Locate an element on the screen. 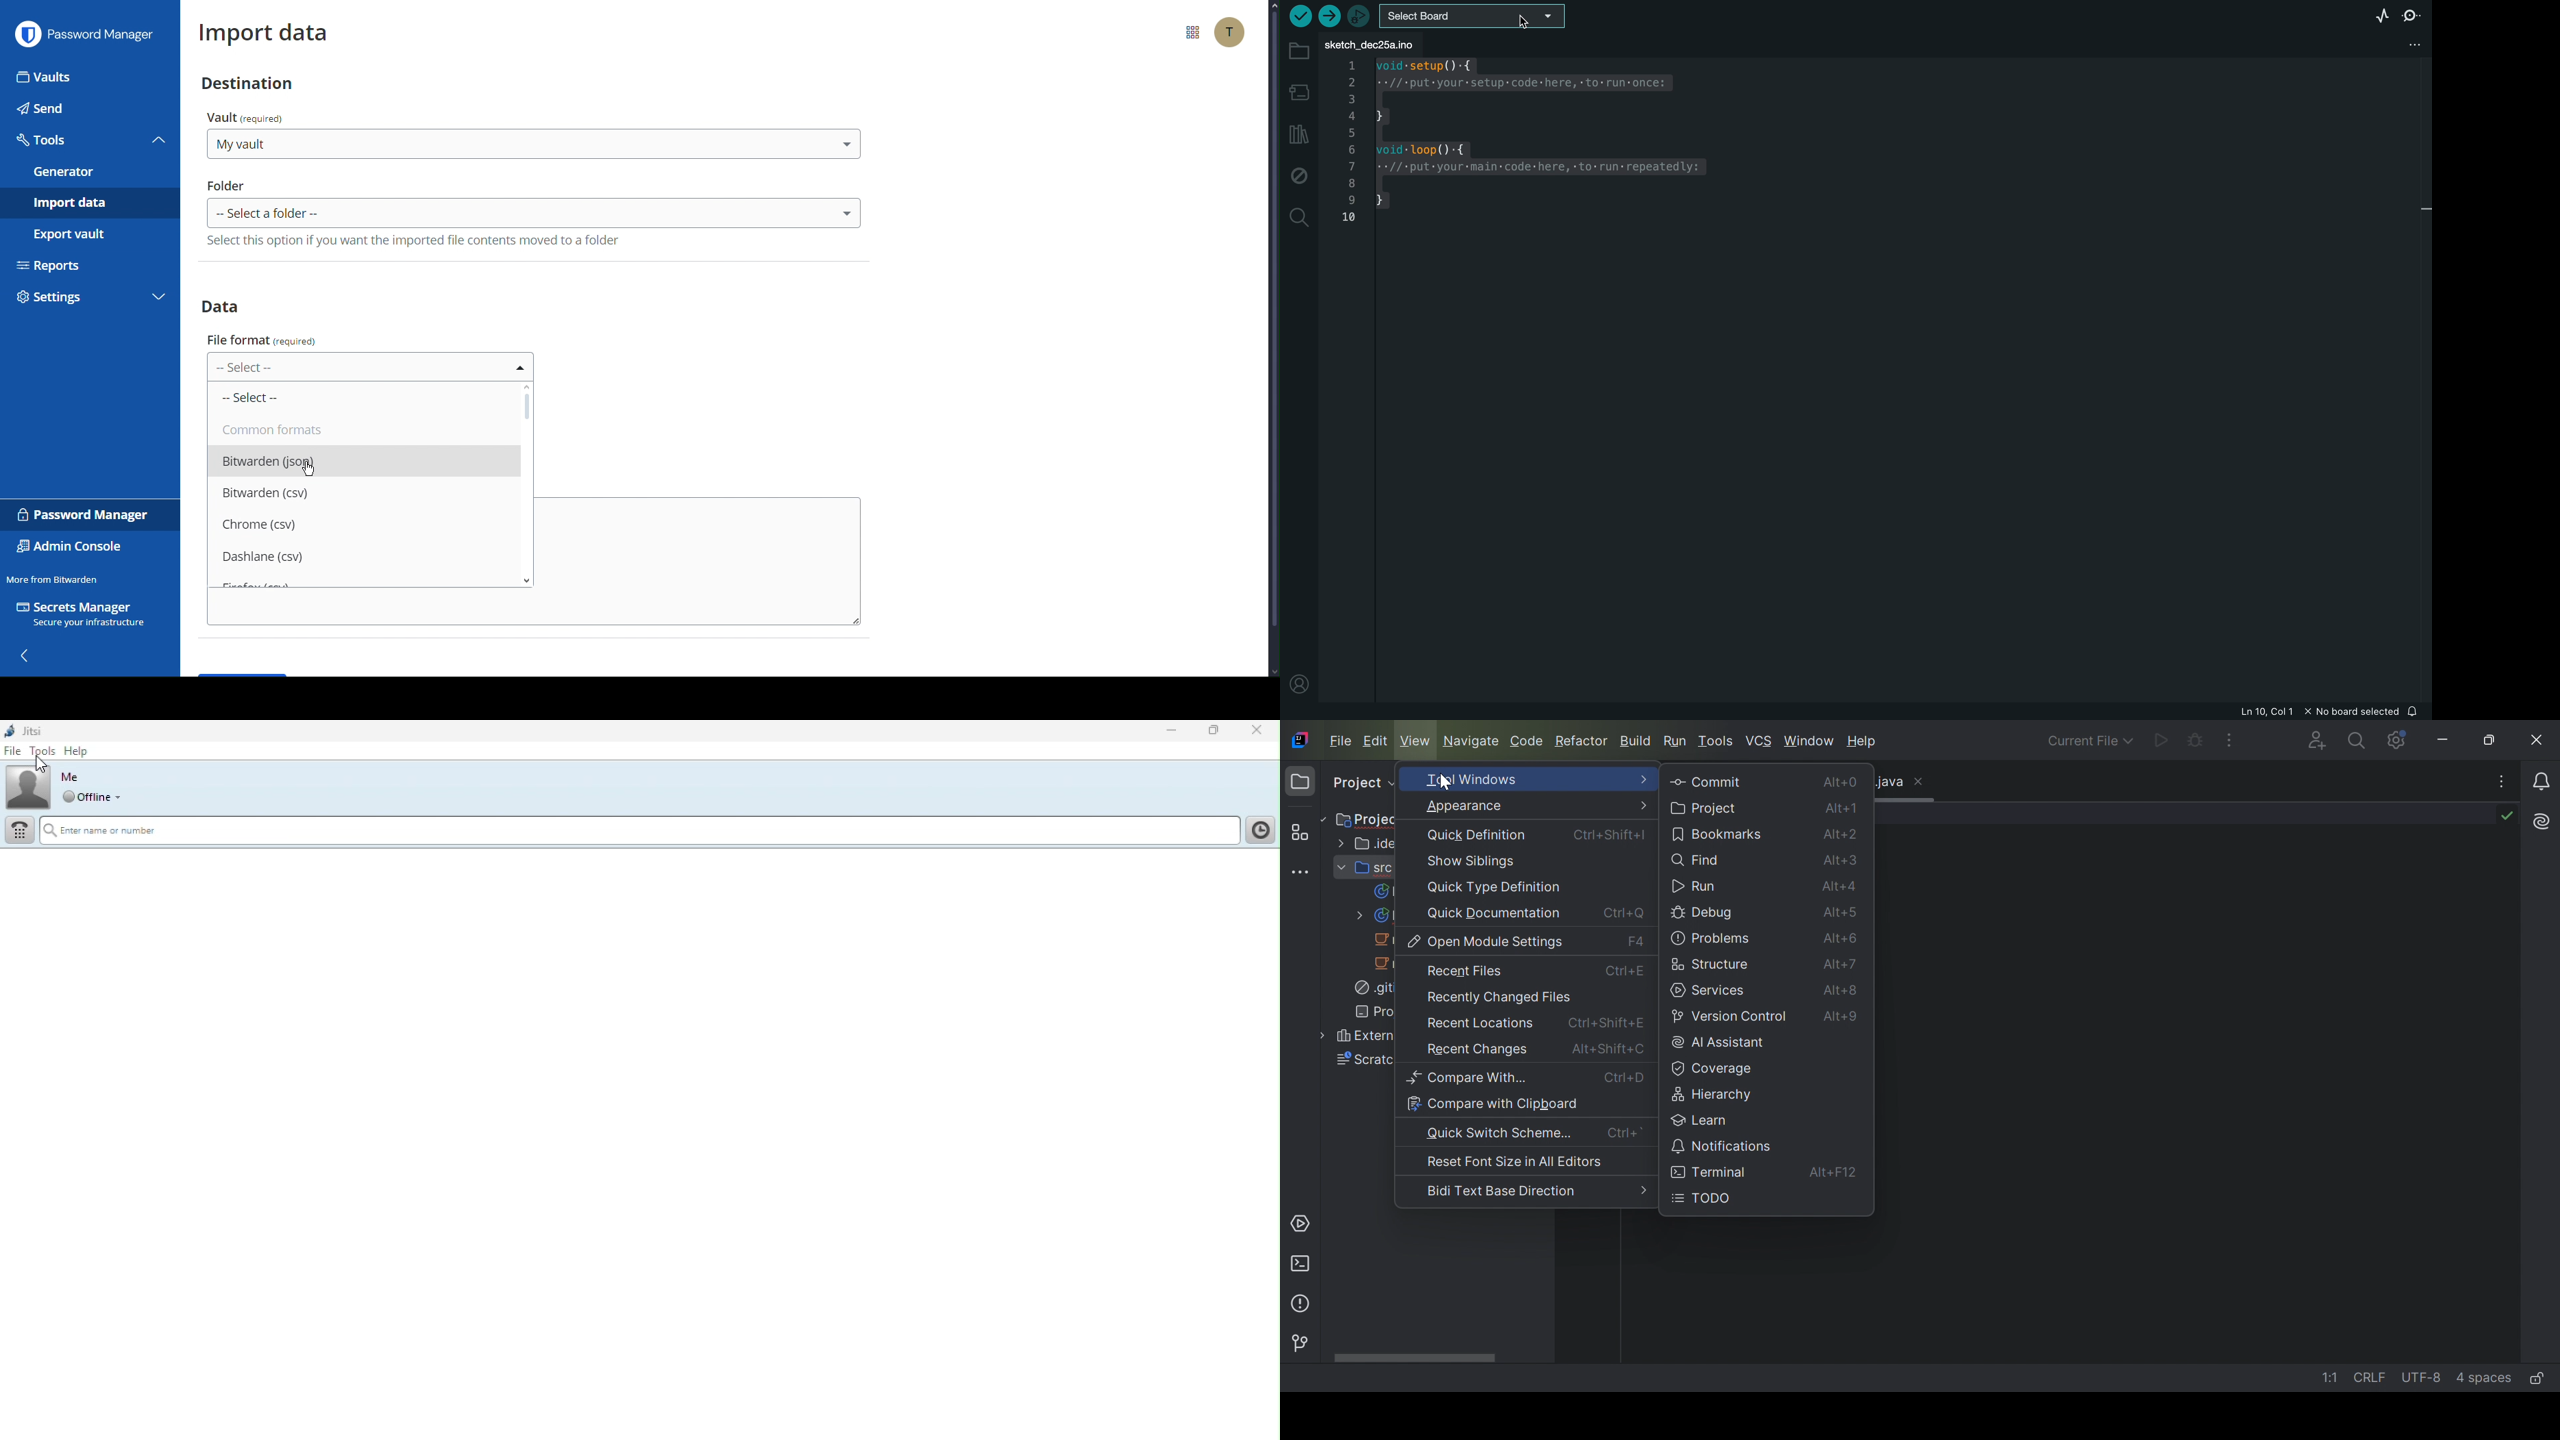 Image resolution: width=2576 pixels, height=1456 pixels. Tool Windows is located at coordinates (1473, 781).